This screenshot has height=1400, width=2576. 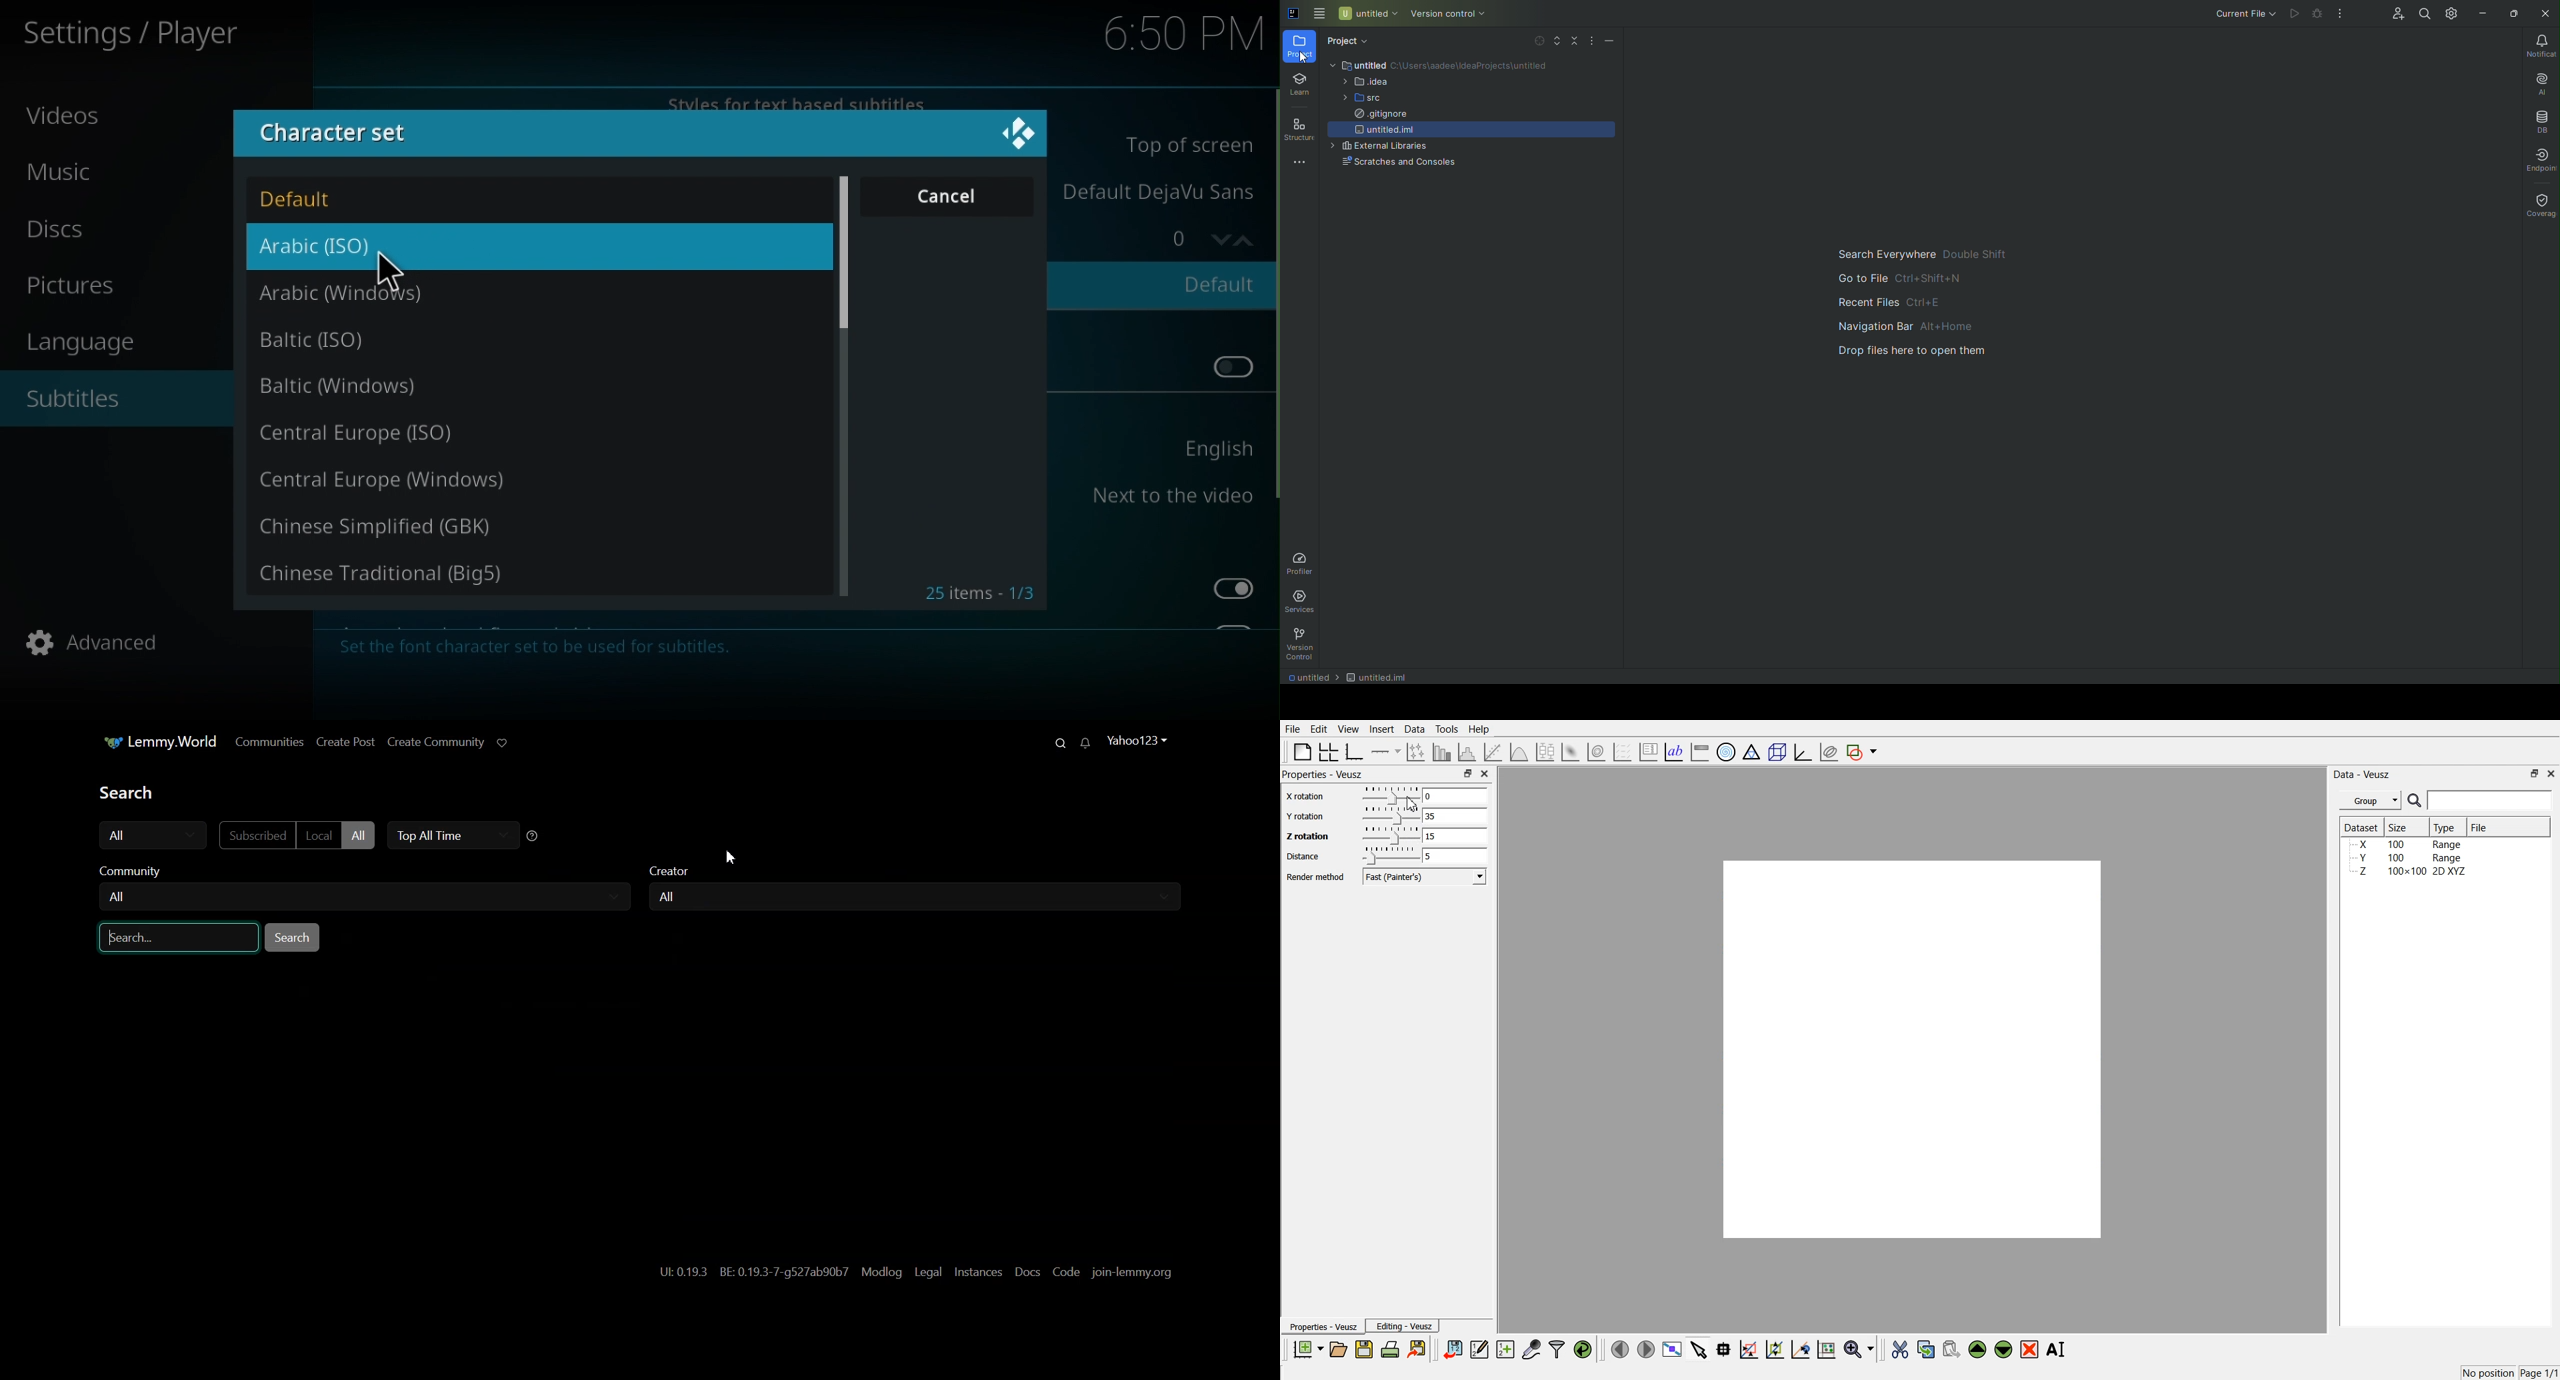 I want to click on Zoom function menu, so click(x=1861, y=1349).